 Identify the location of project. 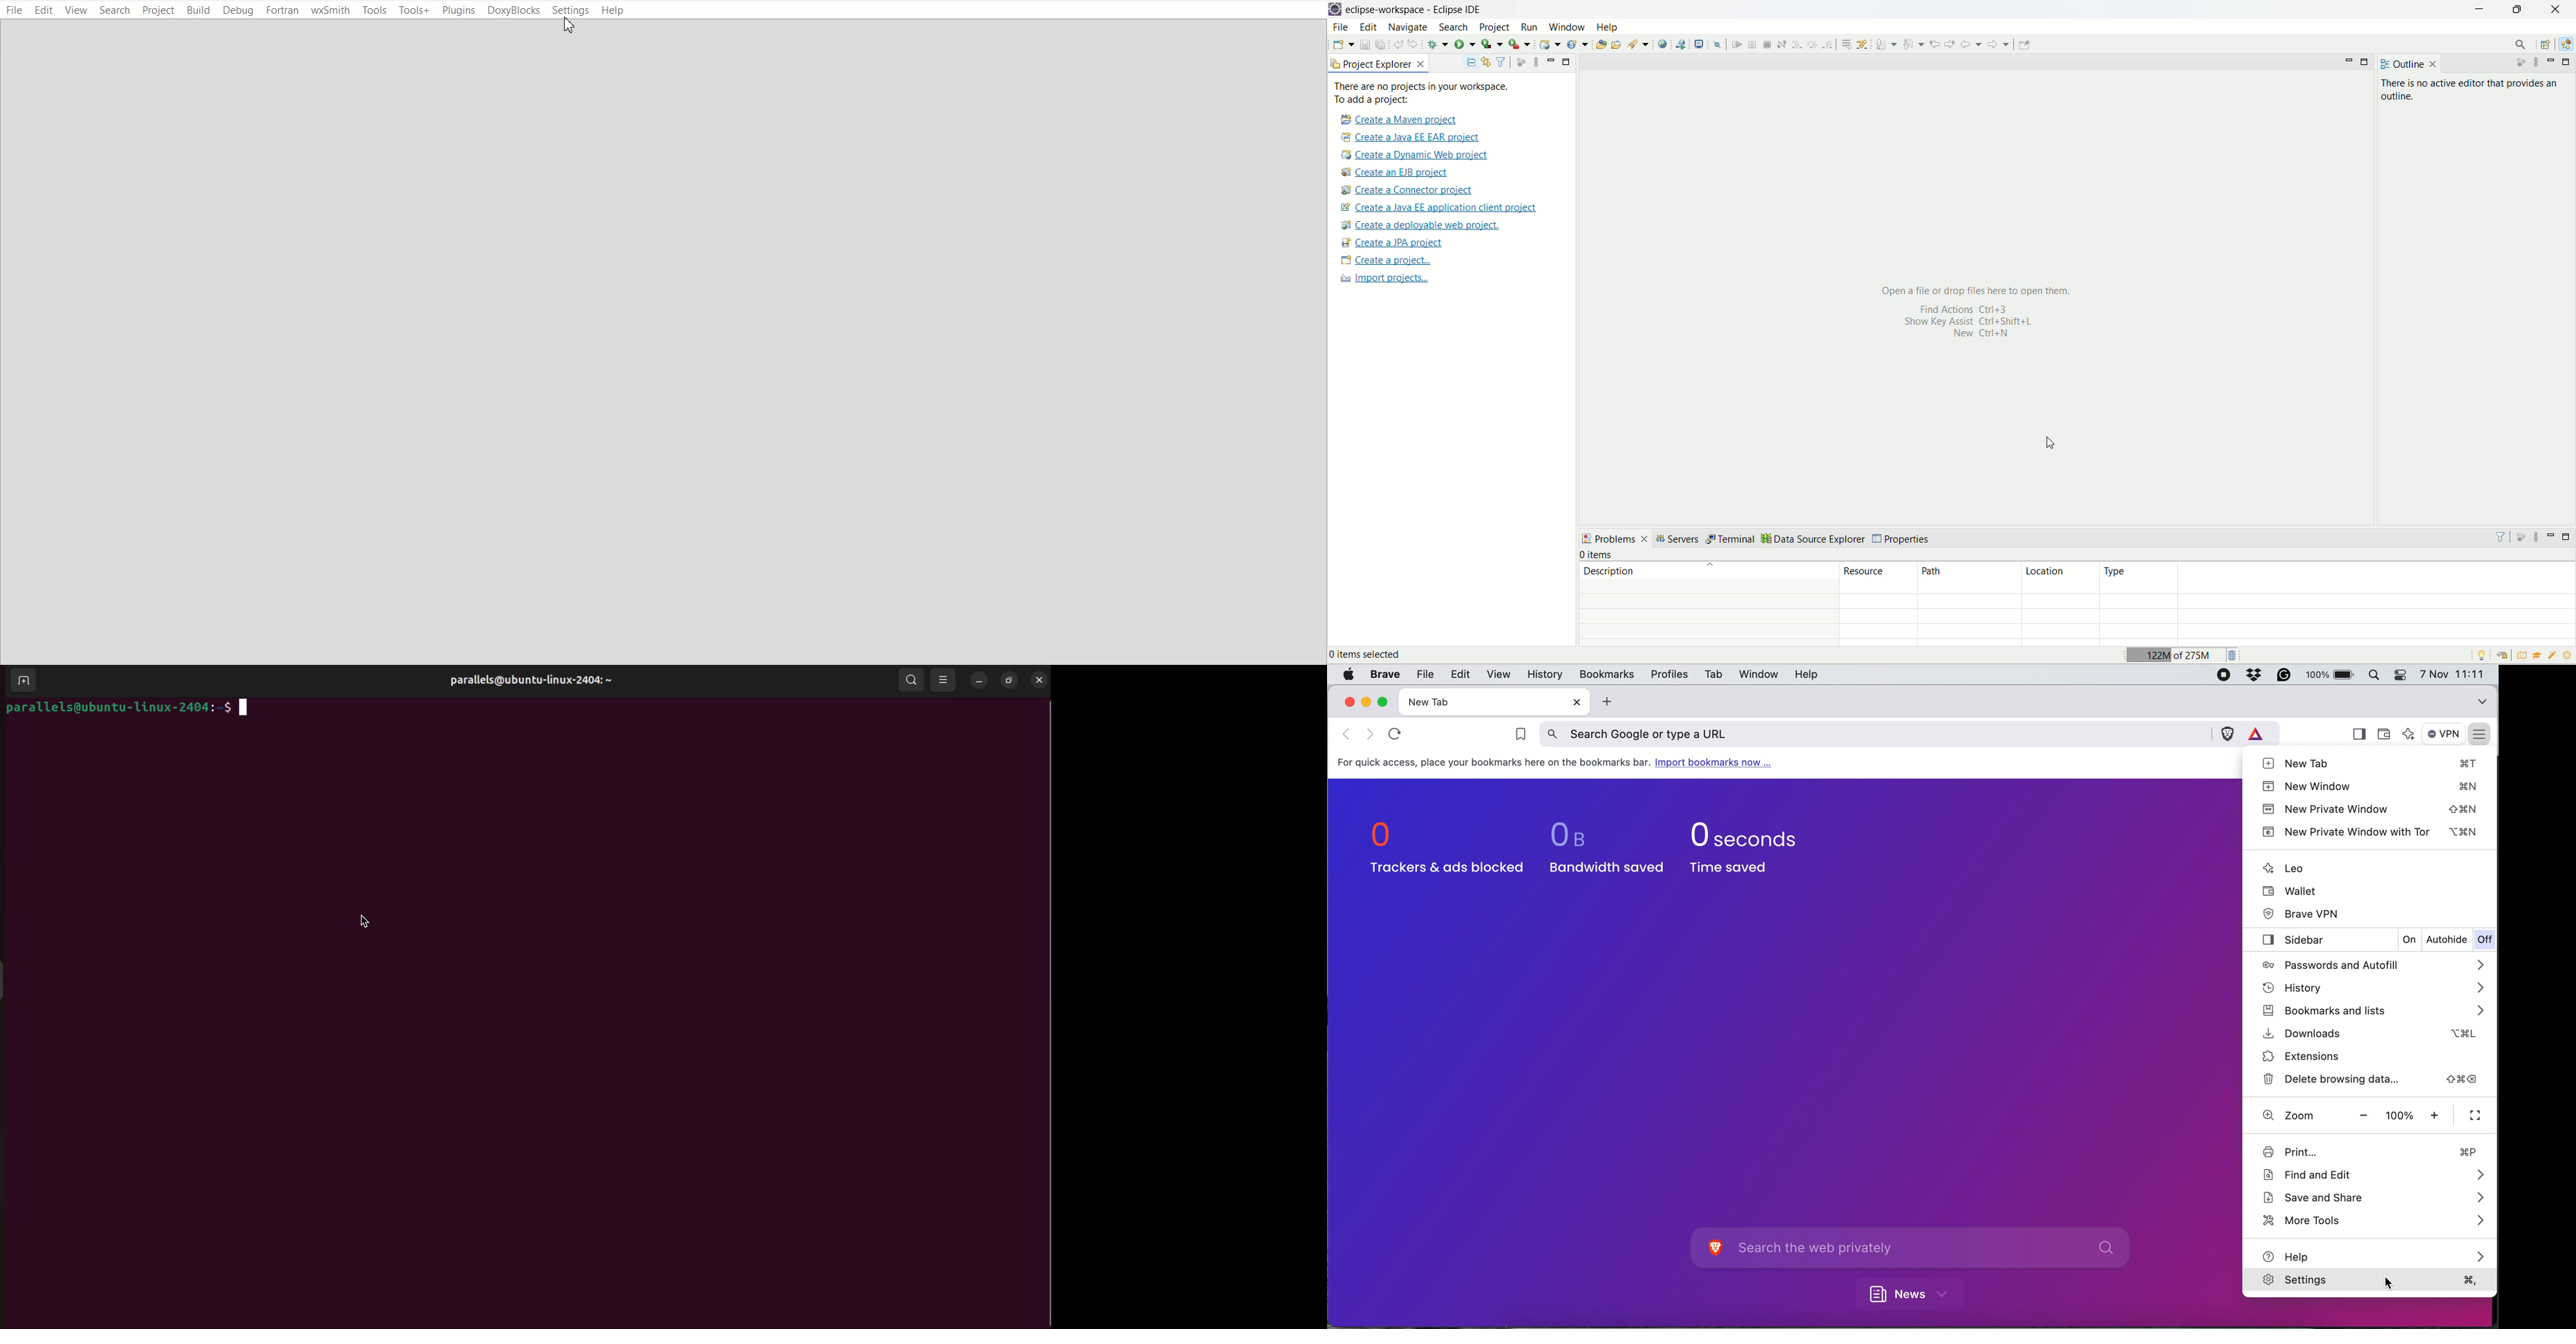
(1495, 29).